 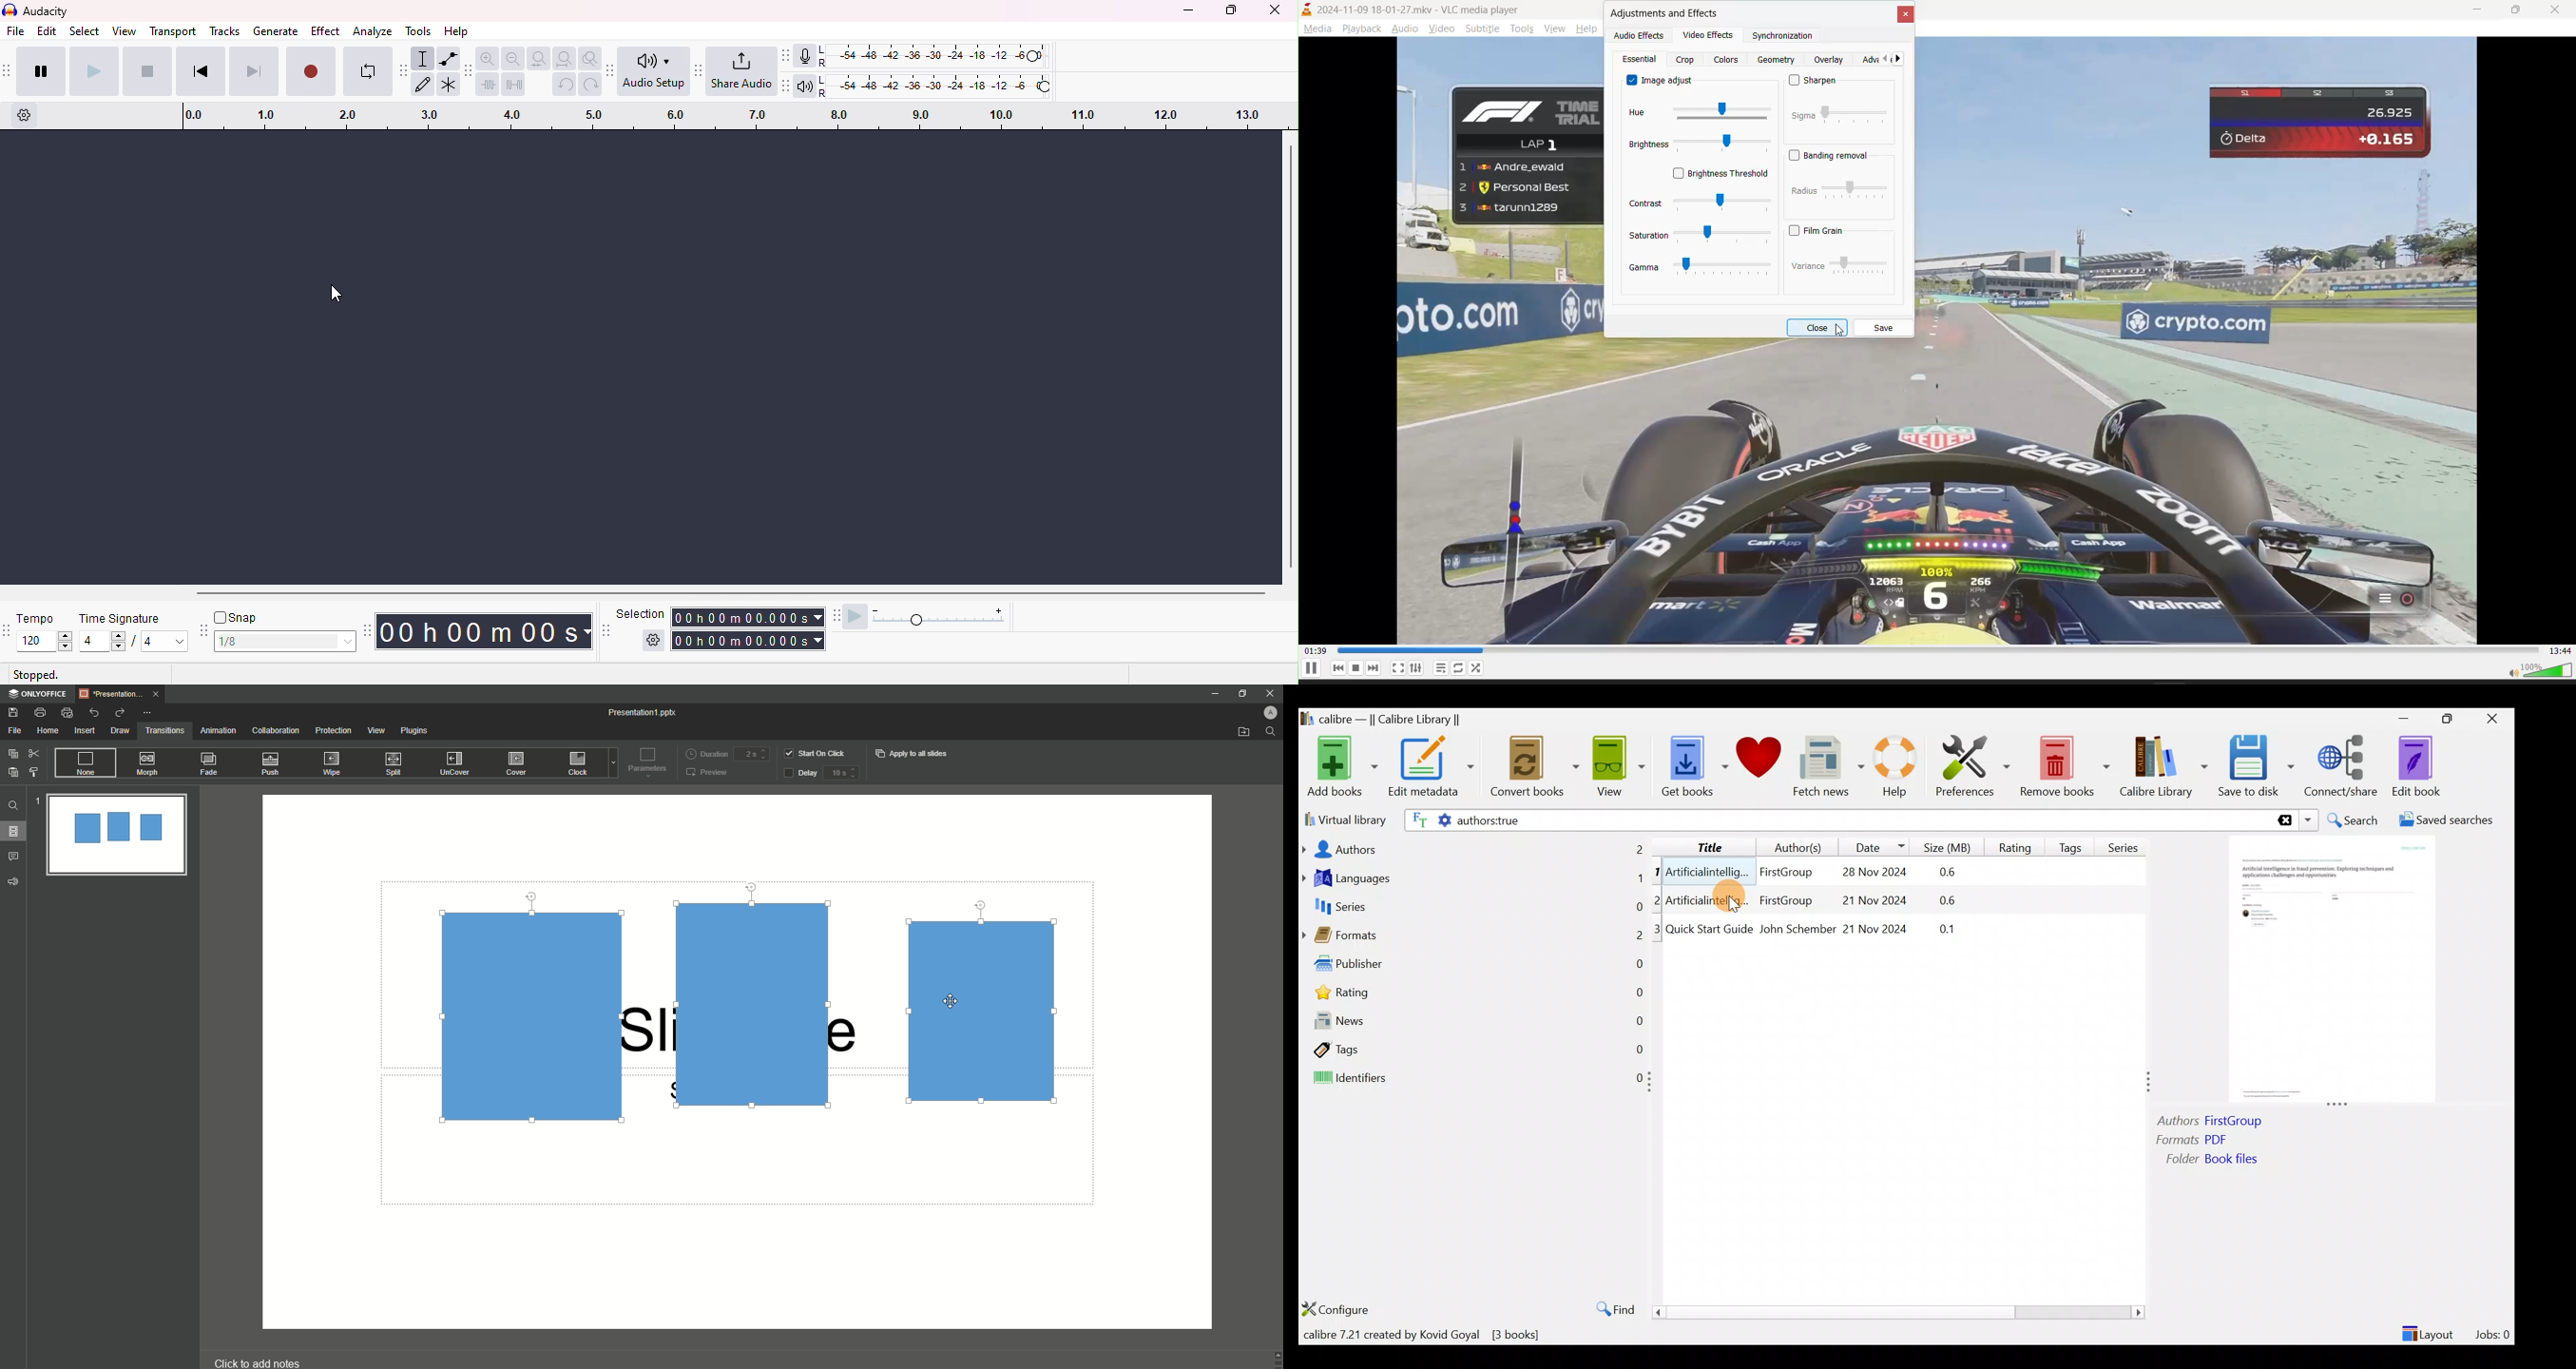 I want to click on selection tool bar, so click(x=605, y=629).